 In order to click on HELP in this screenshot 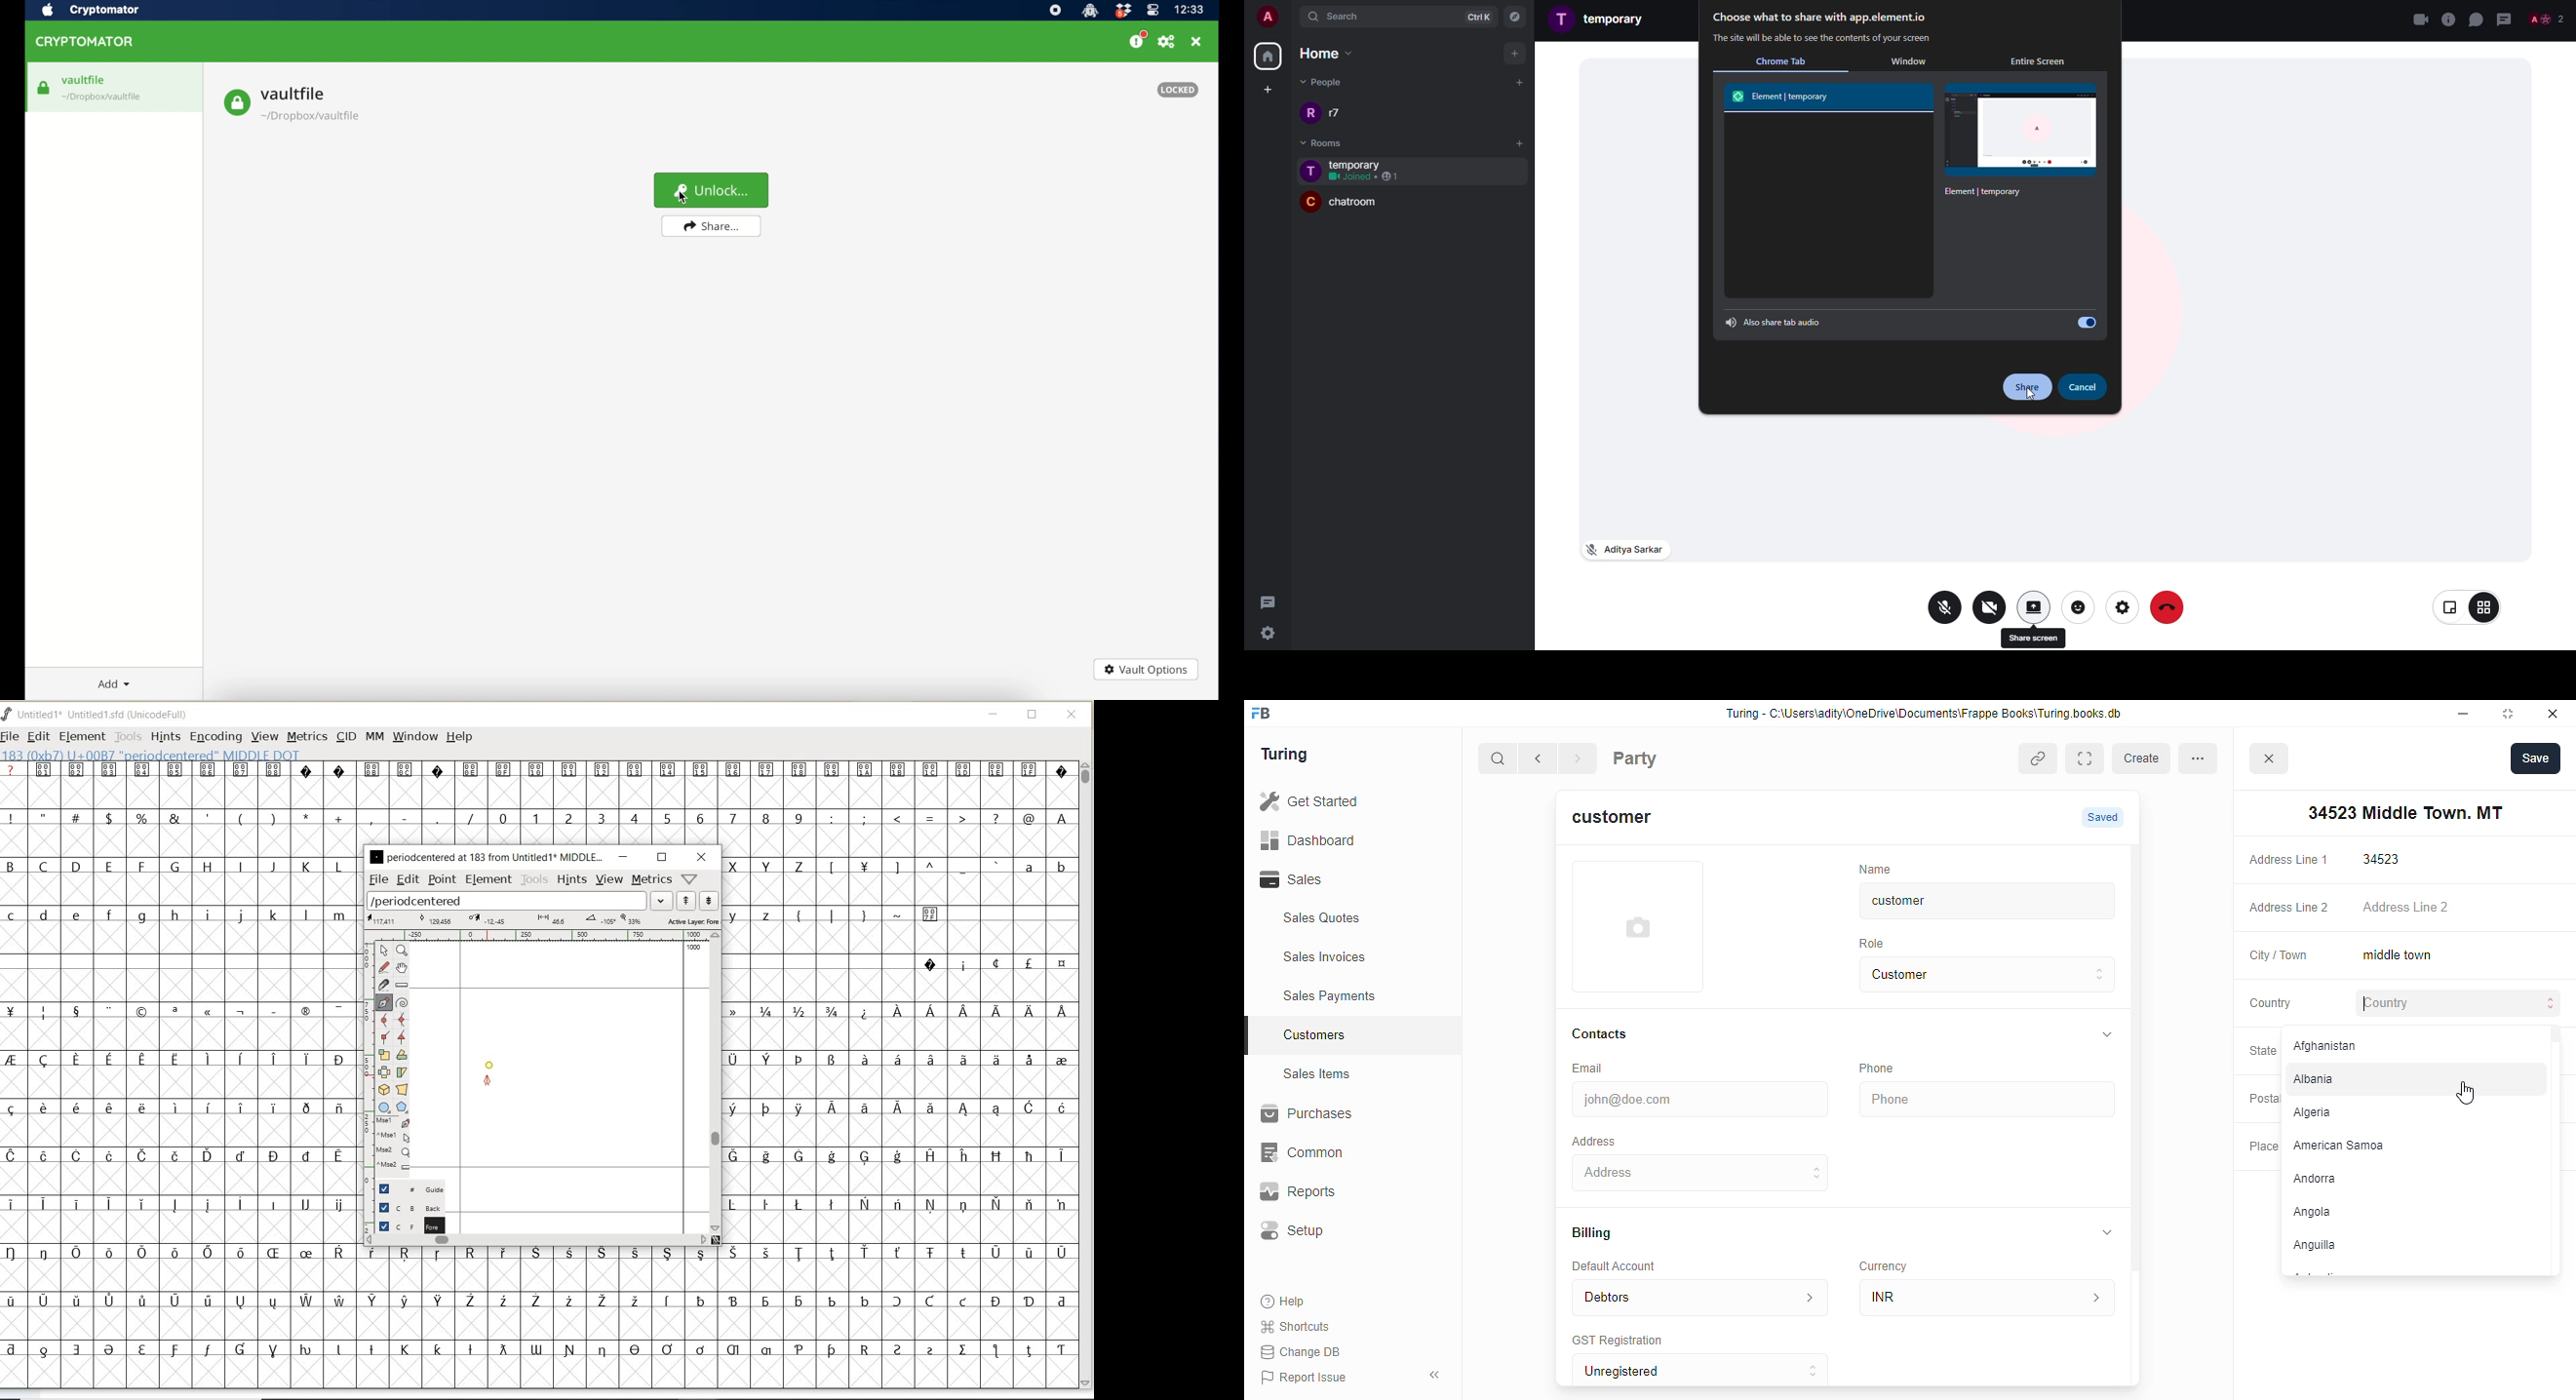, I will do `click(459, 736)`.